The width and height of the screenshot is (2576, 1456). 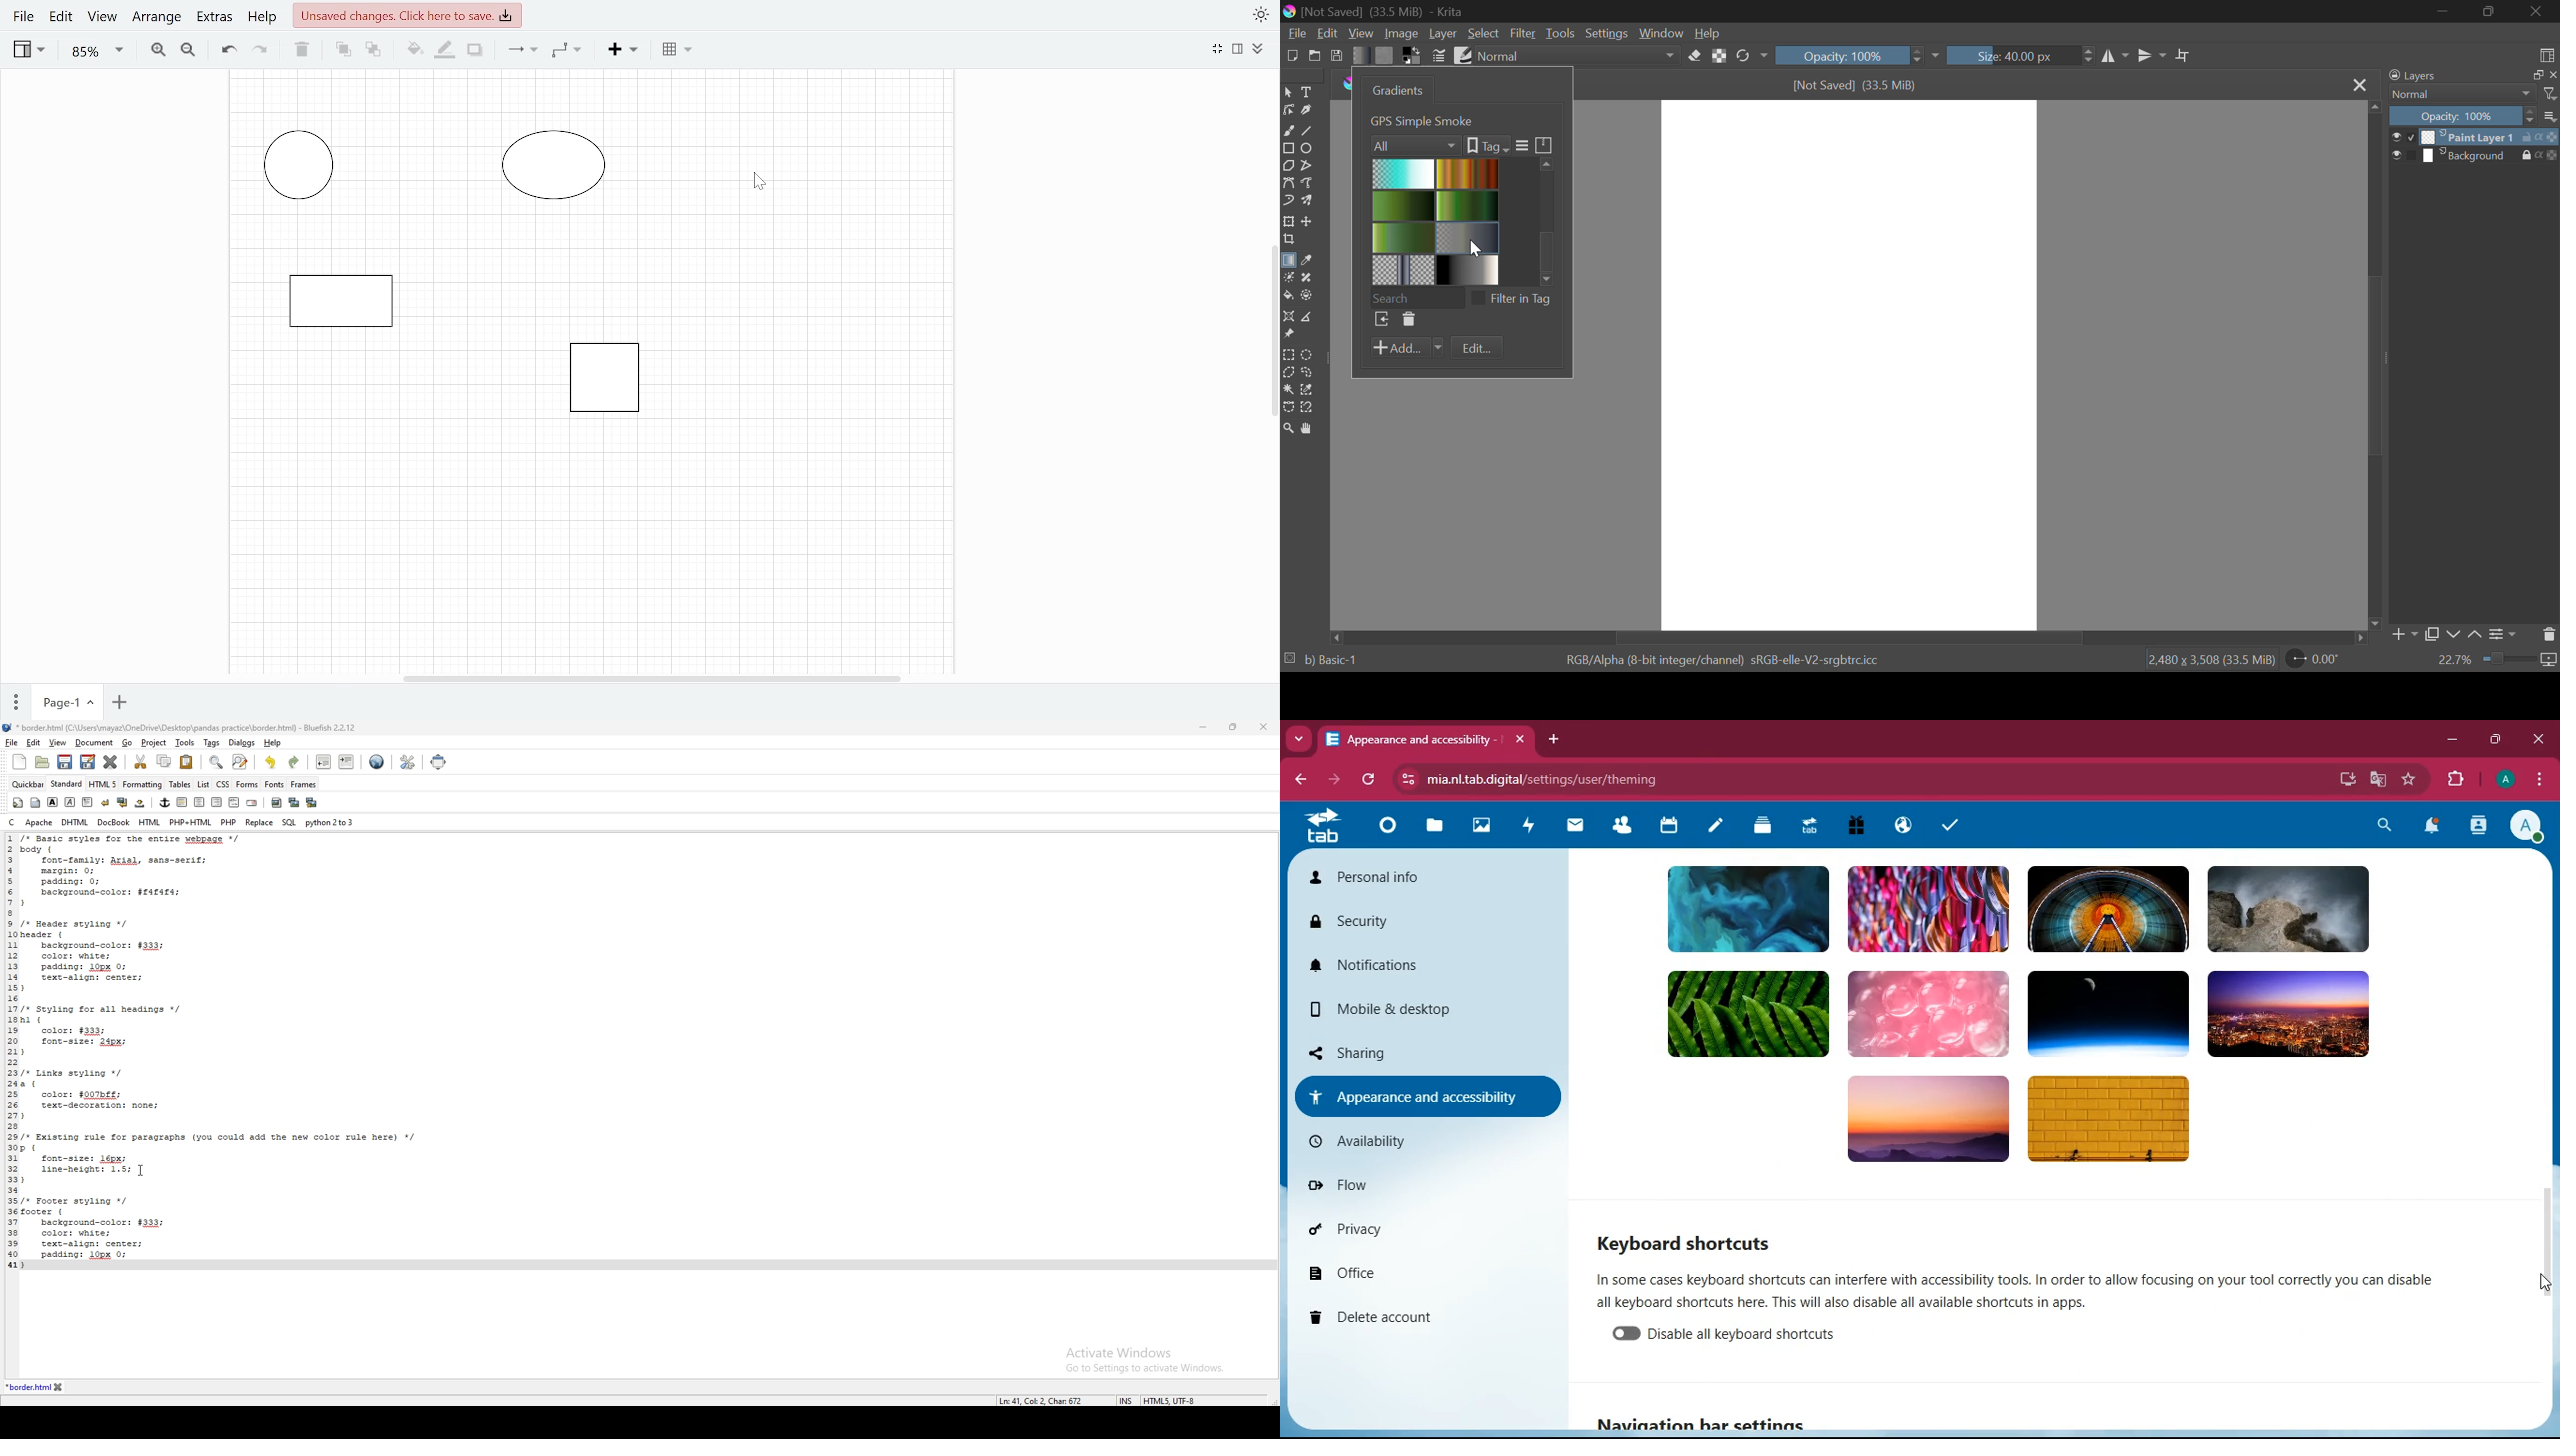 What do you see at coordinates (19, 803) in the screenshot?
I see `quickstart` at bounding box center [19, 803].